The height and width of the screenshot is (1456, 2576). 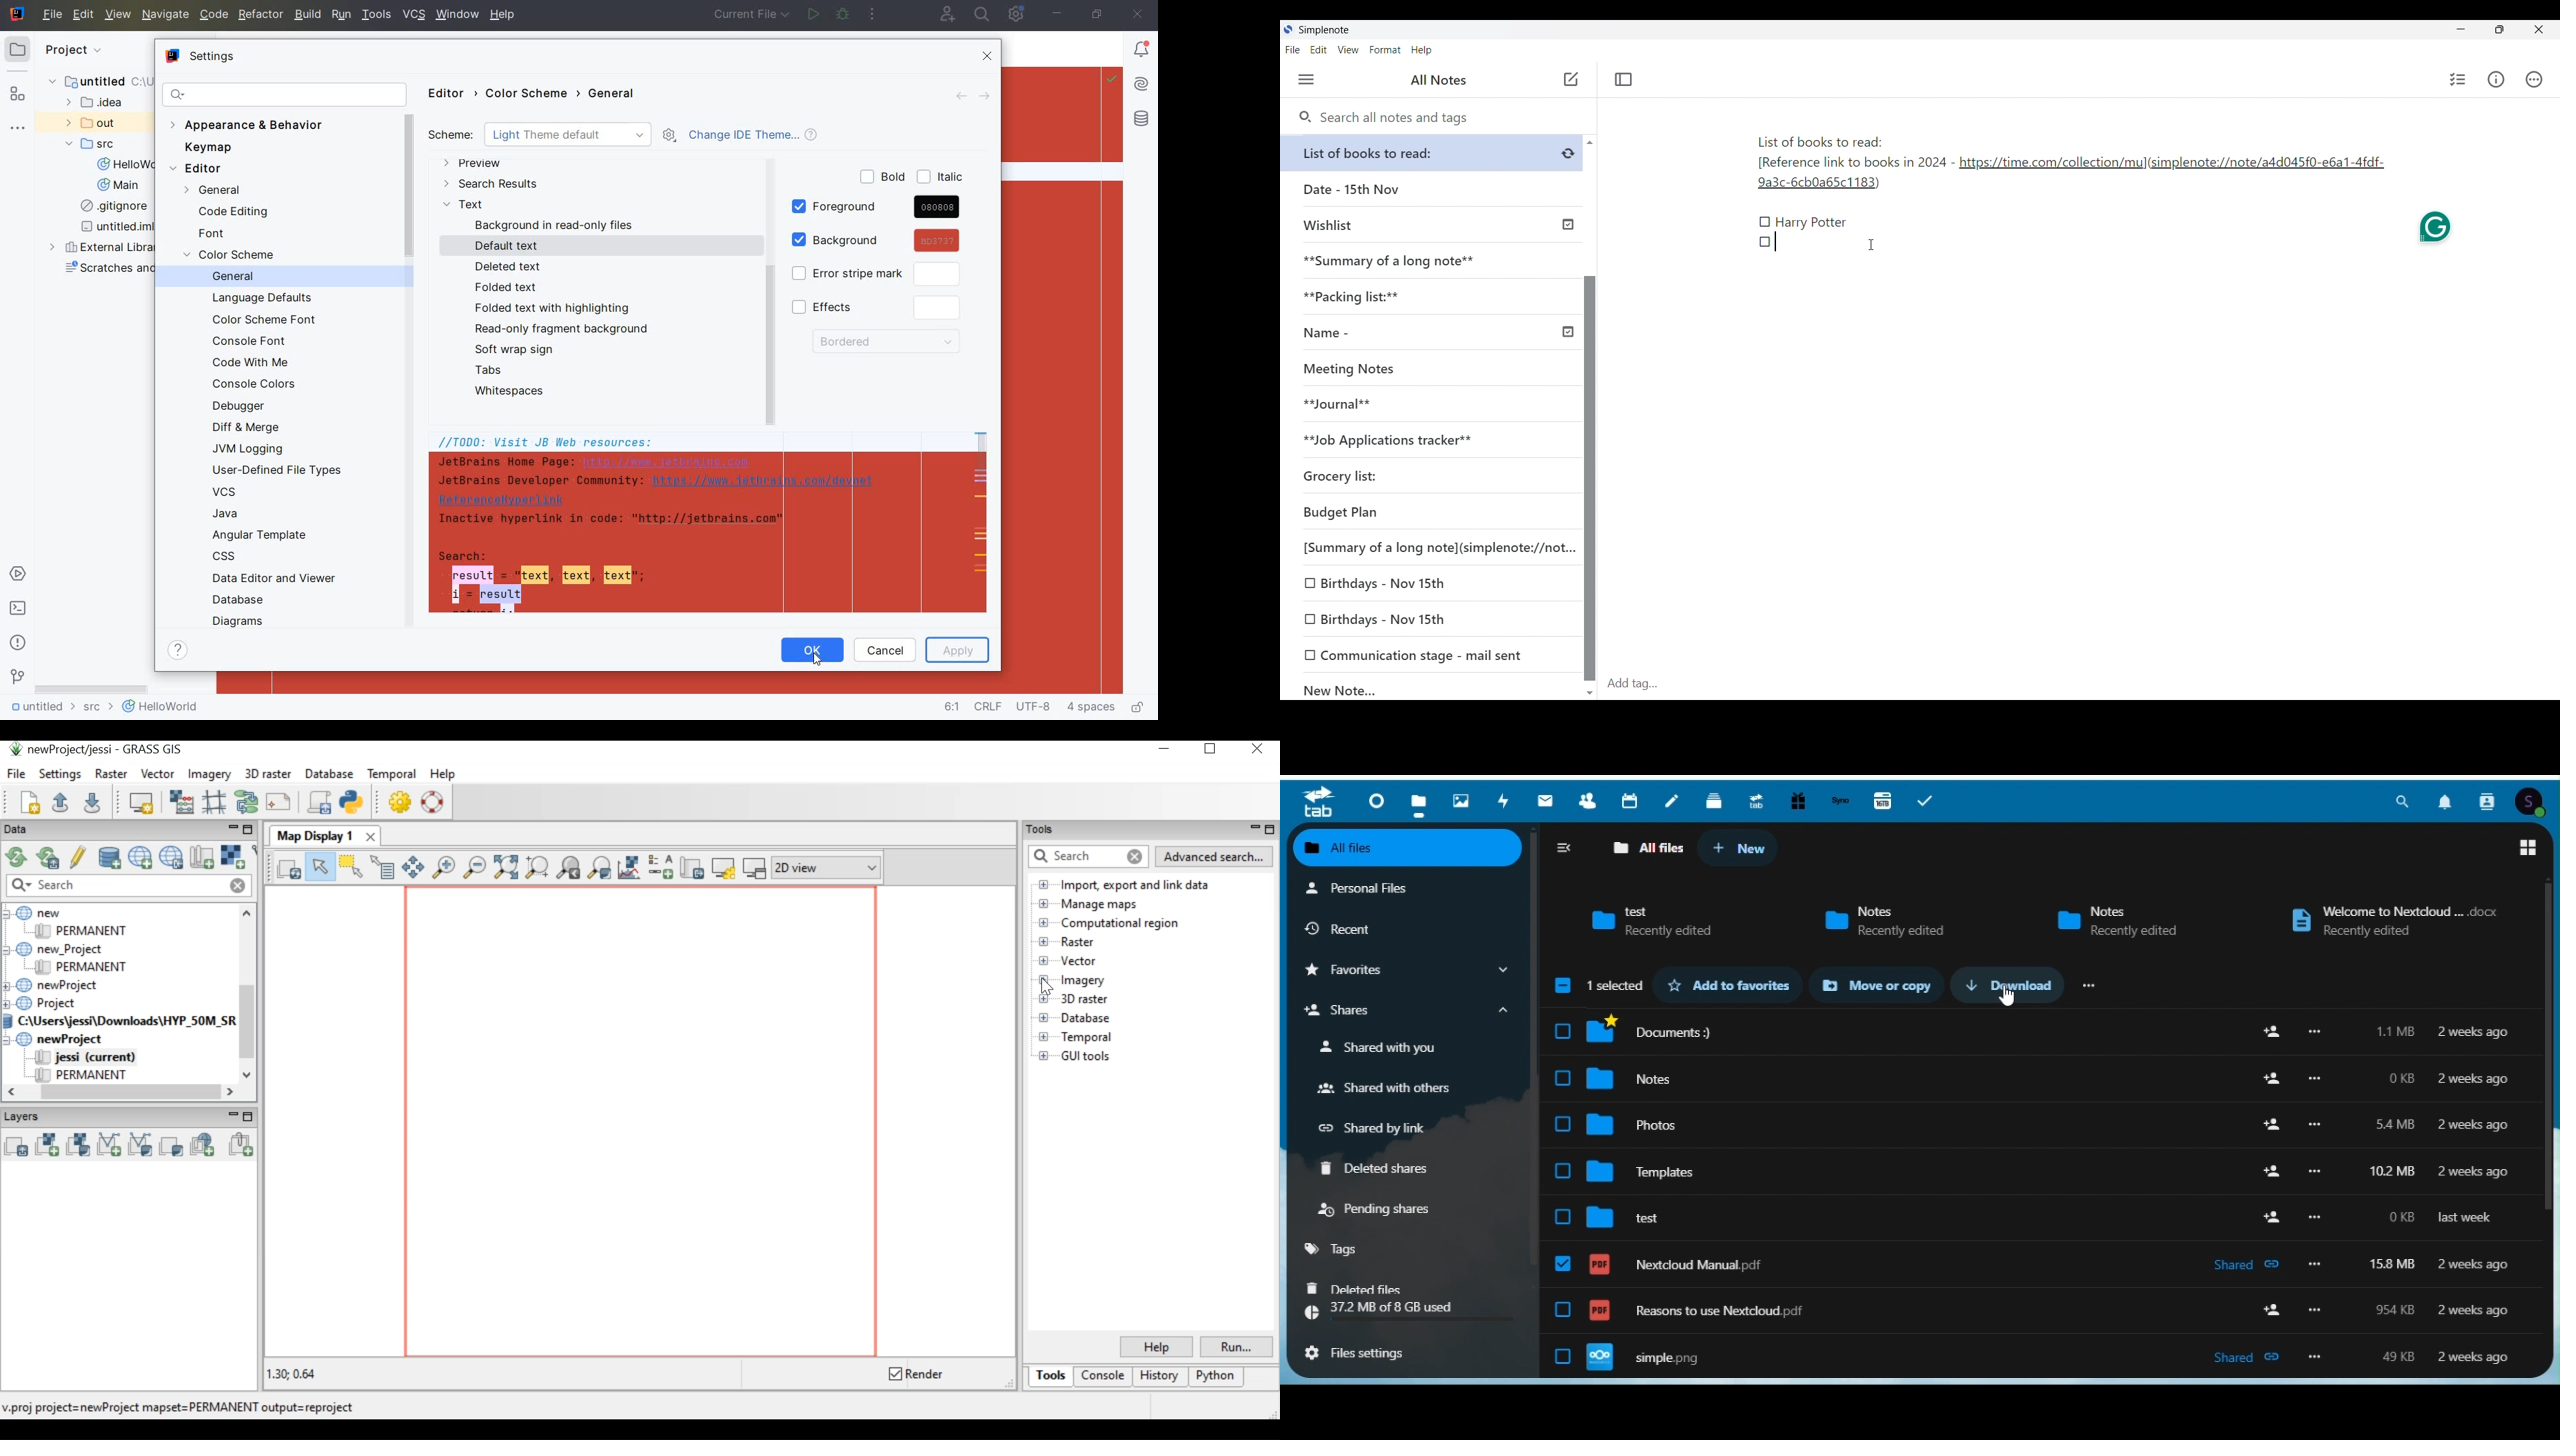 I want to click on File, so click(x=1293, y=50).